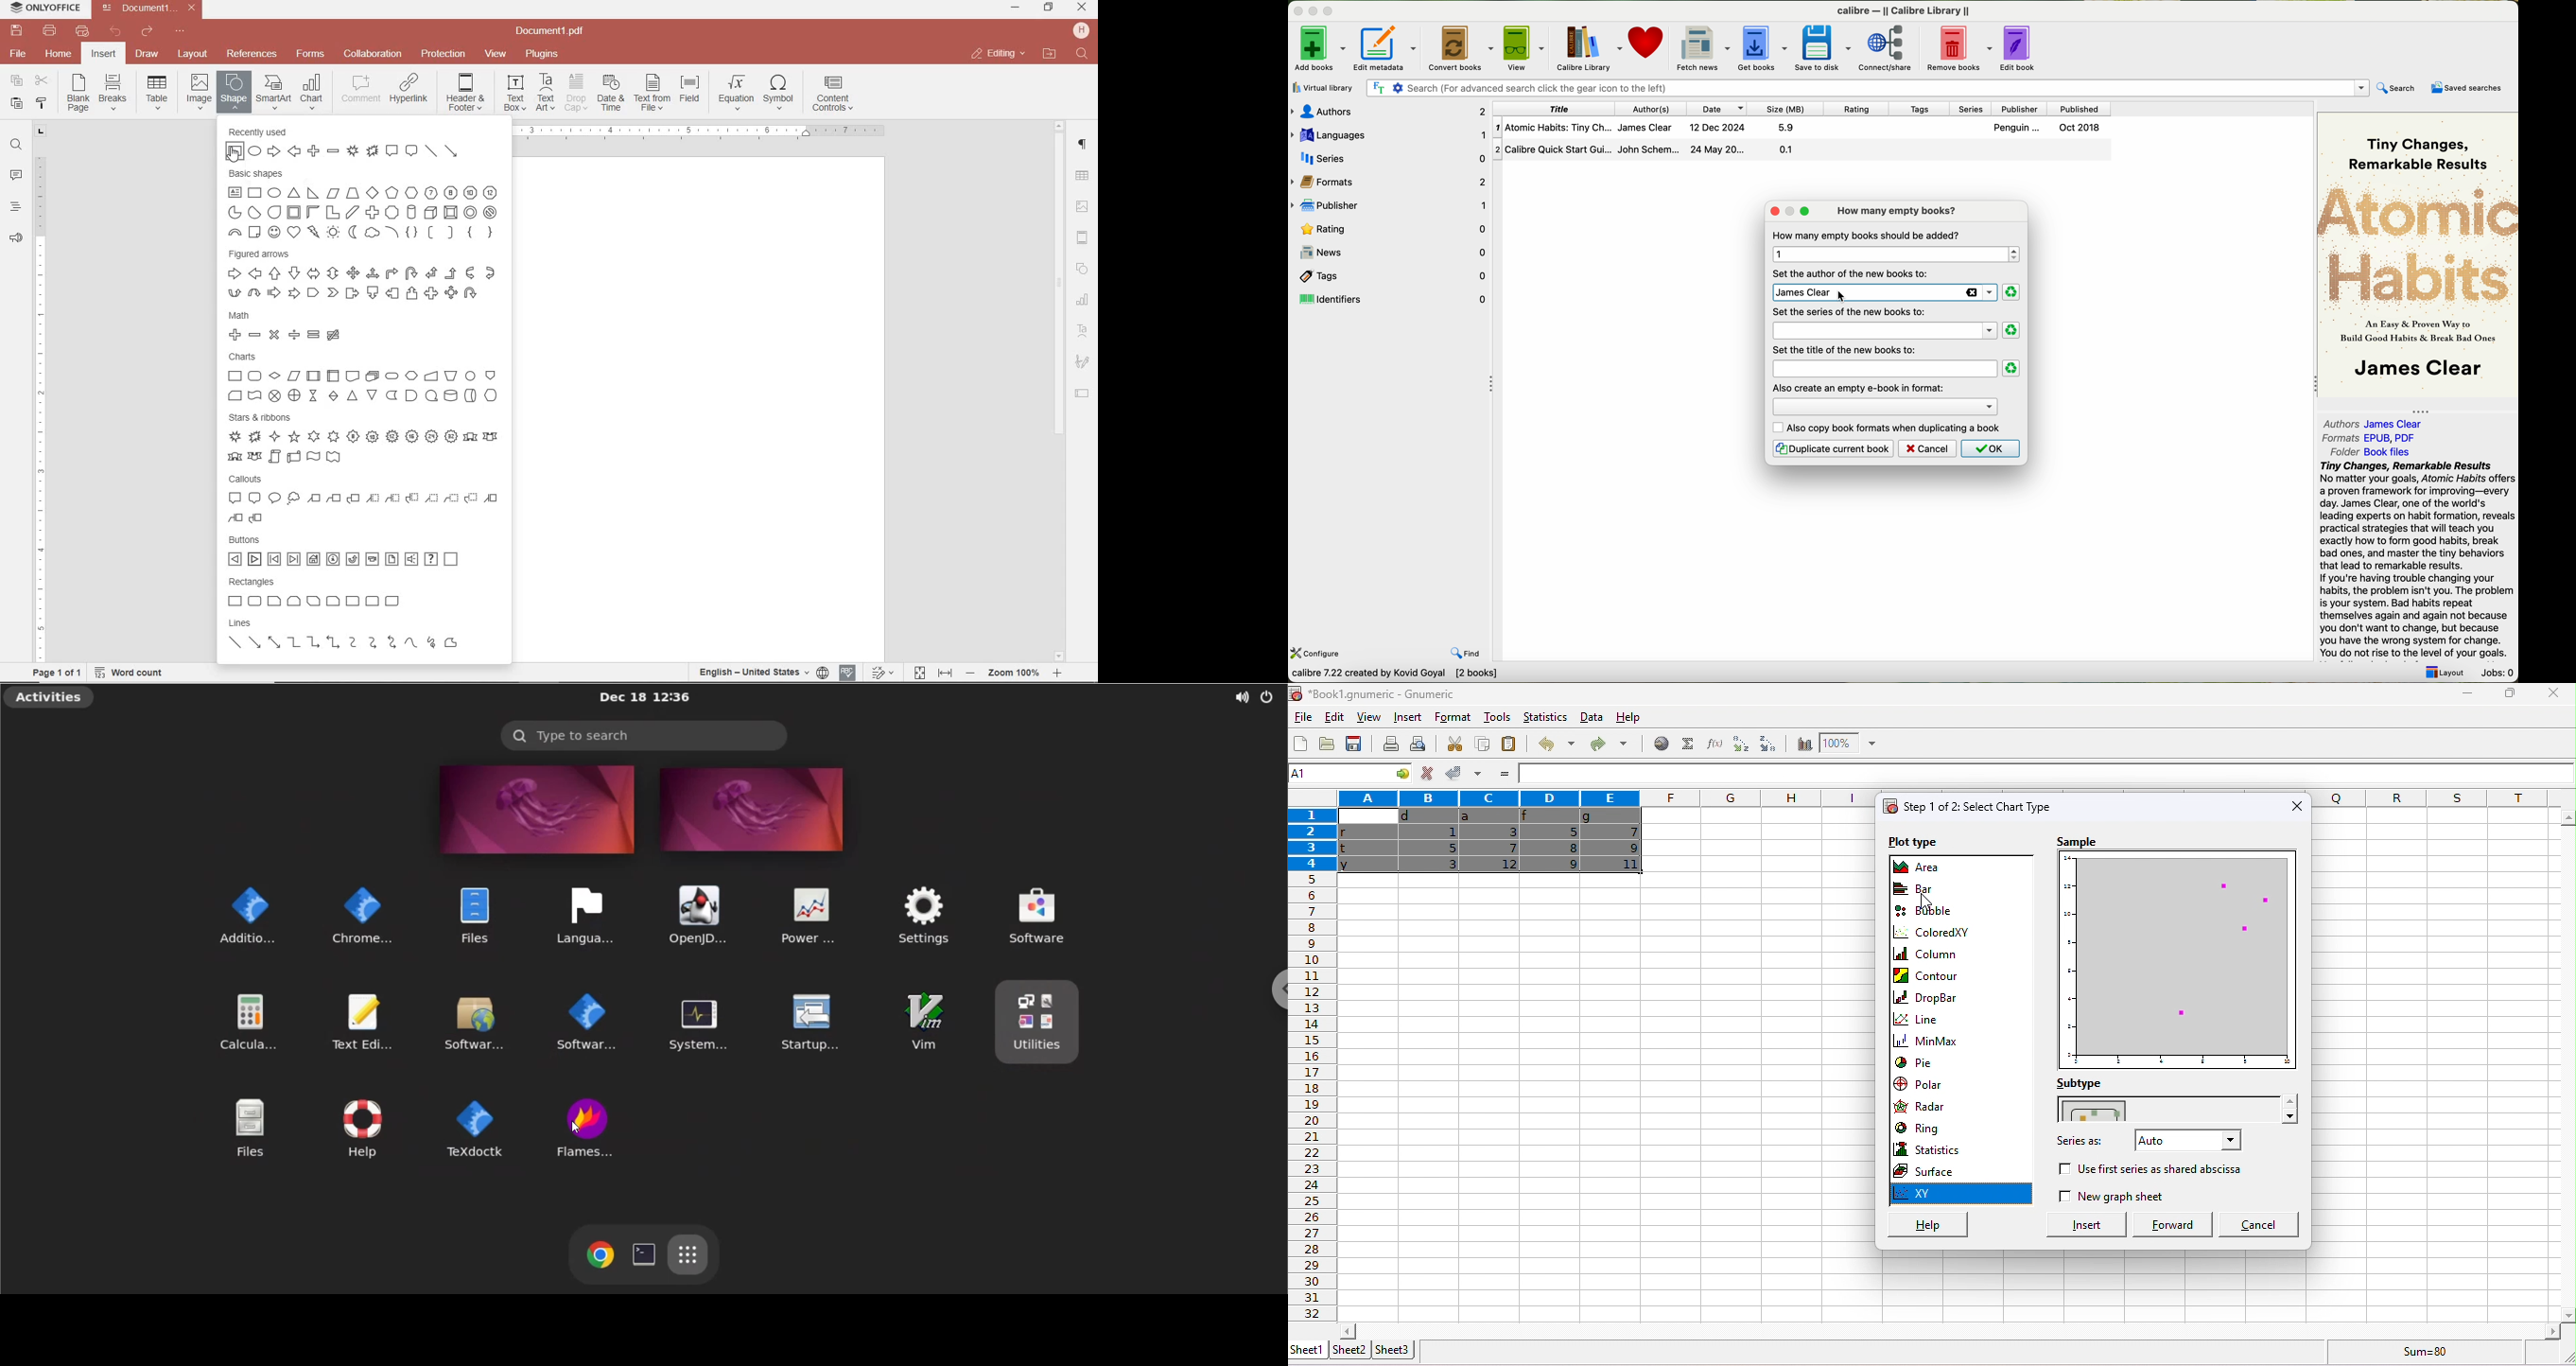 The width and height of the screenshot is (2576, 1372). I want to click on date, so click(1719, 108).